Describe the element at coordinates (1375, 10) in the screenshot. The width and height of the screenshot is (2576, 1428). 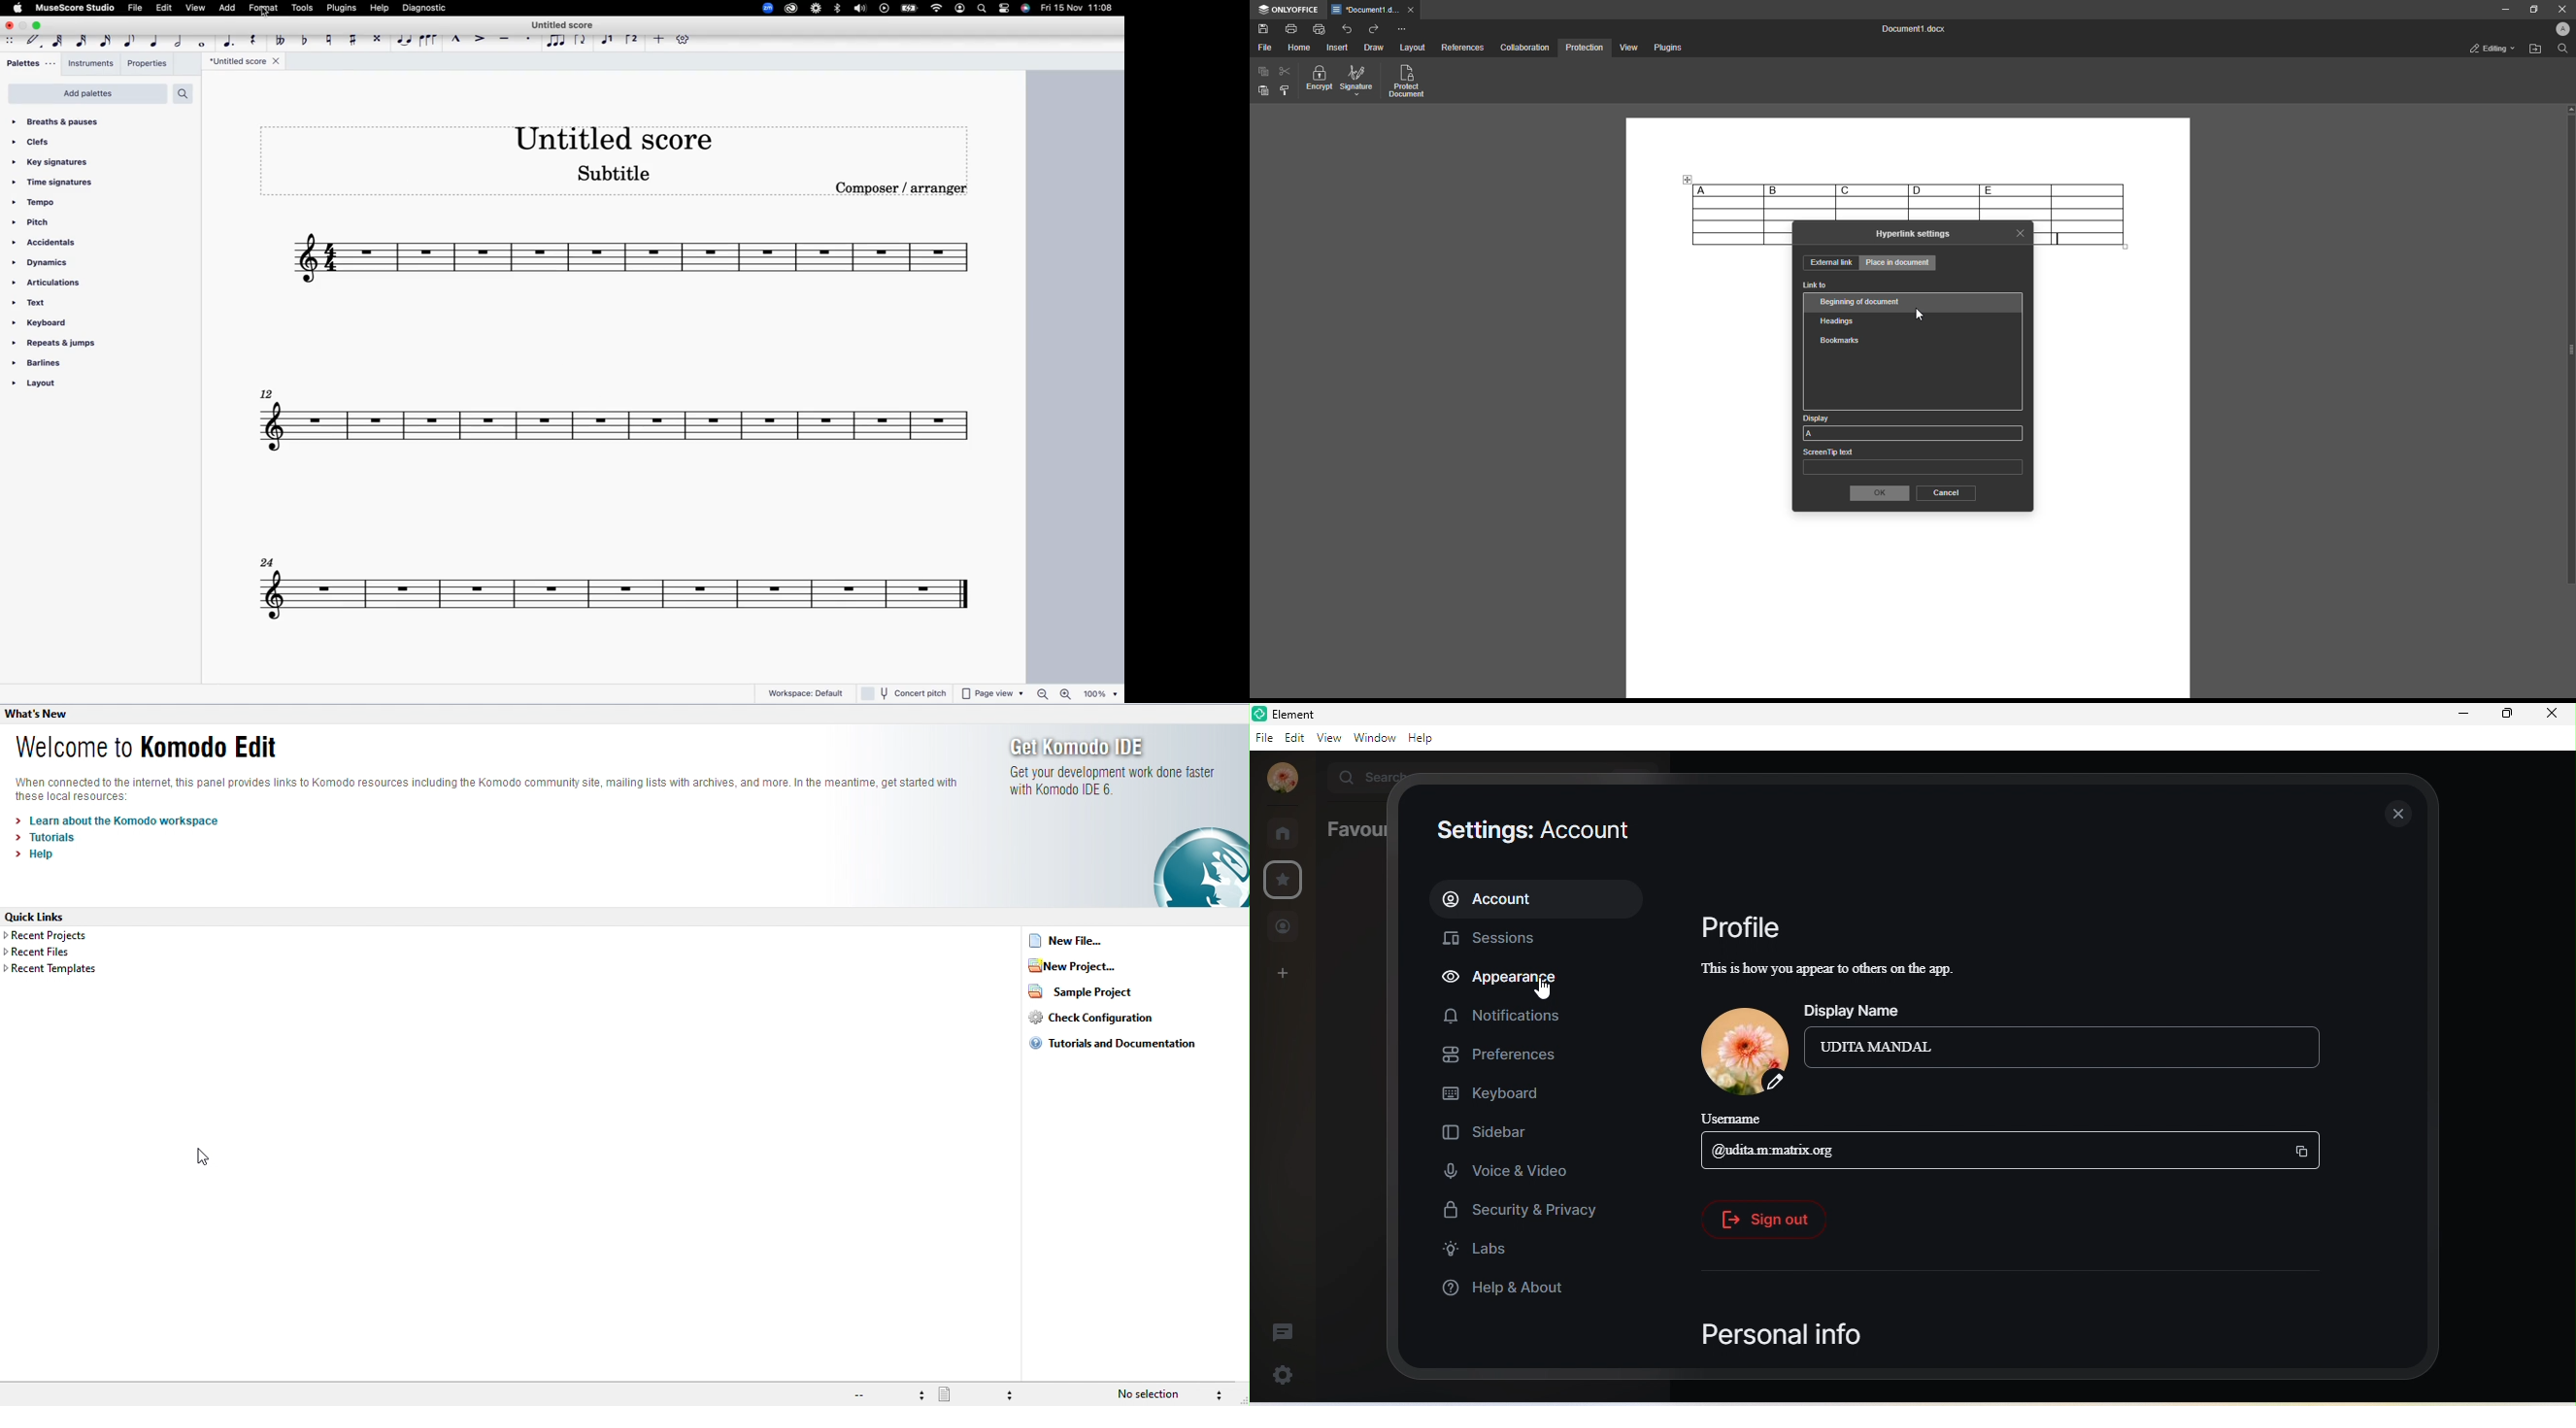
I see `Tab 1` at that location.